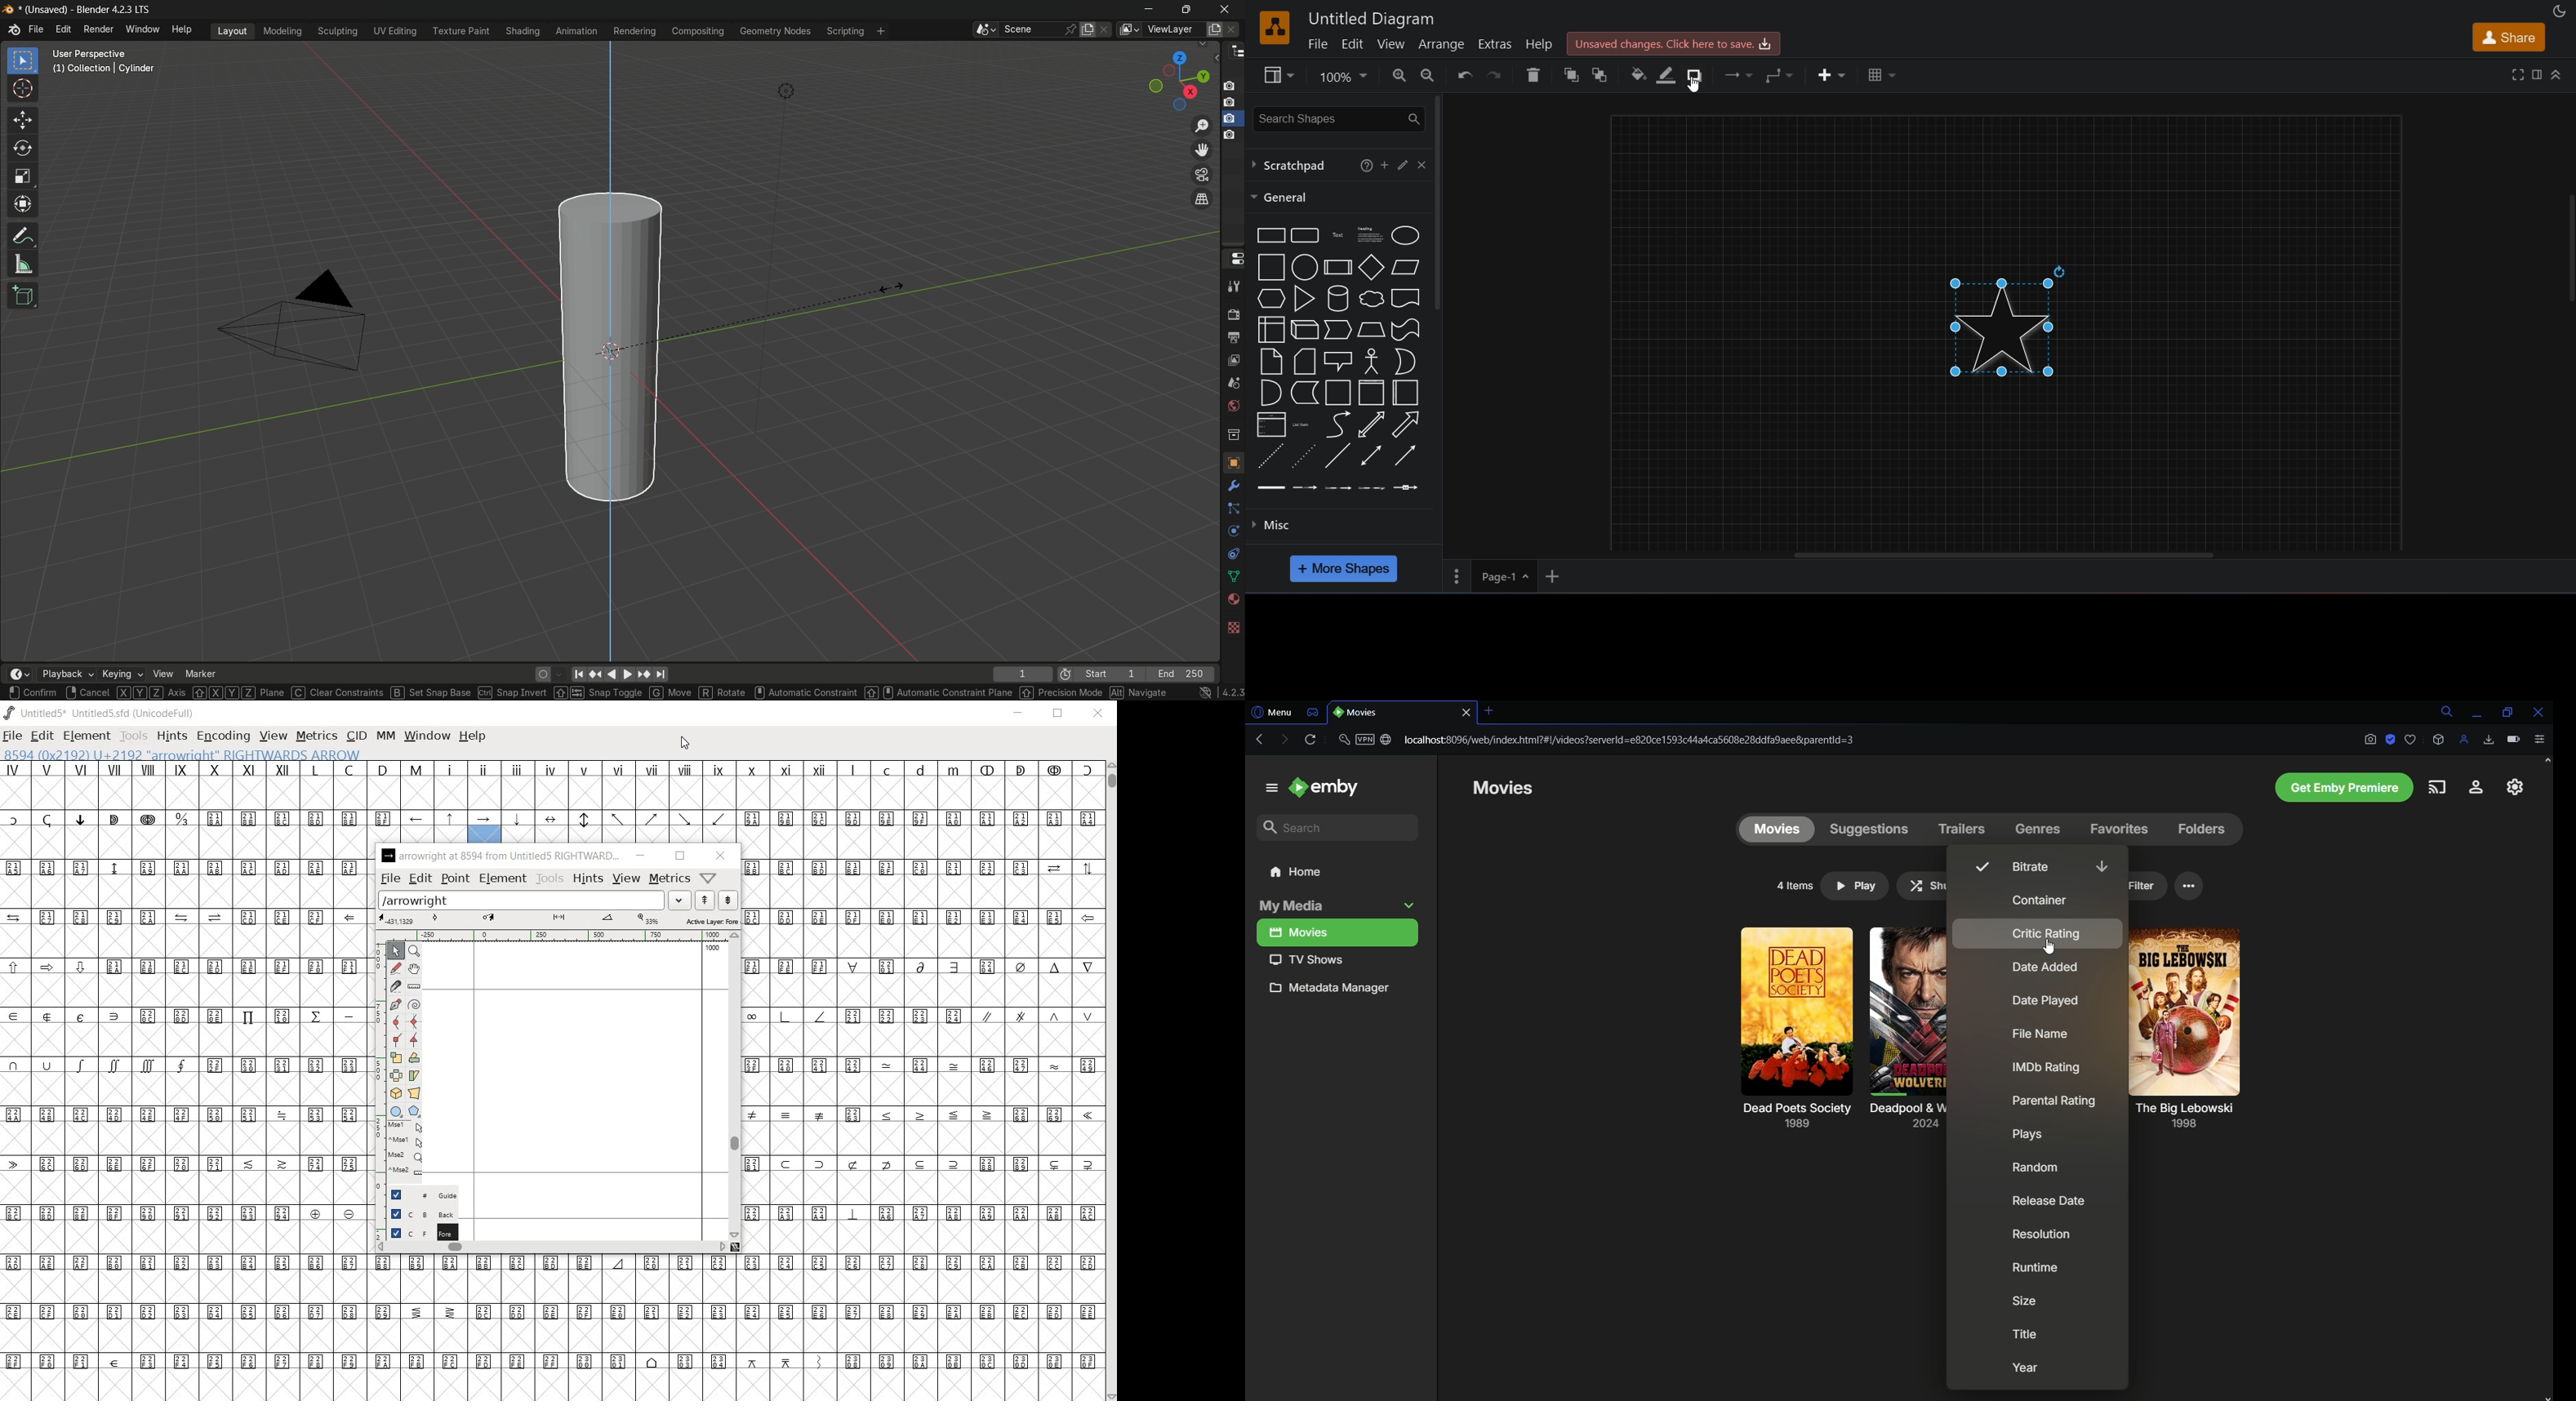 This screenshot has width=2576, height=1428. Describe the element at coordinates (1271, 360) in the screenshot. I see `note` at that location.